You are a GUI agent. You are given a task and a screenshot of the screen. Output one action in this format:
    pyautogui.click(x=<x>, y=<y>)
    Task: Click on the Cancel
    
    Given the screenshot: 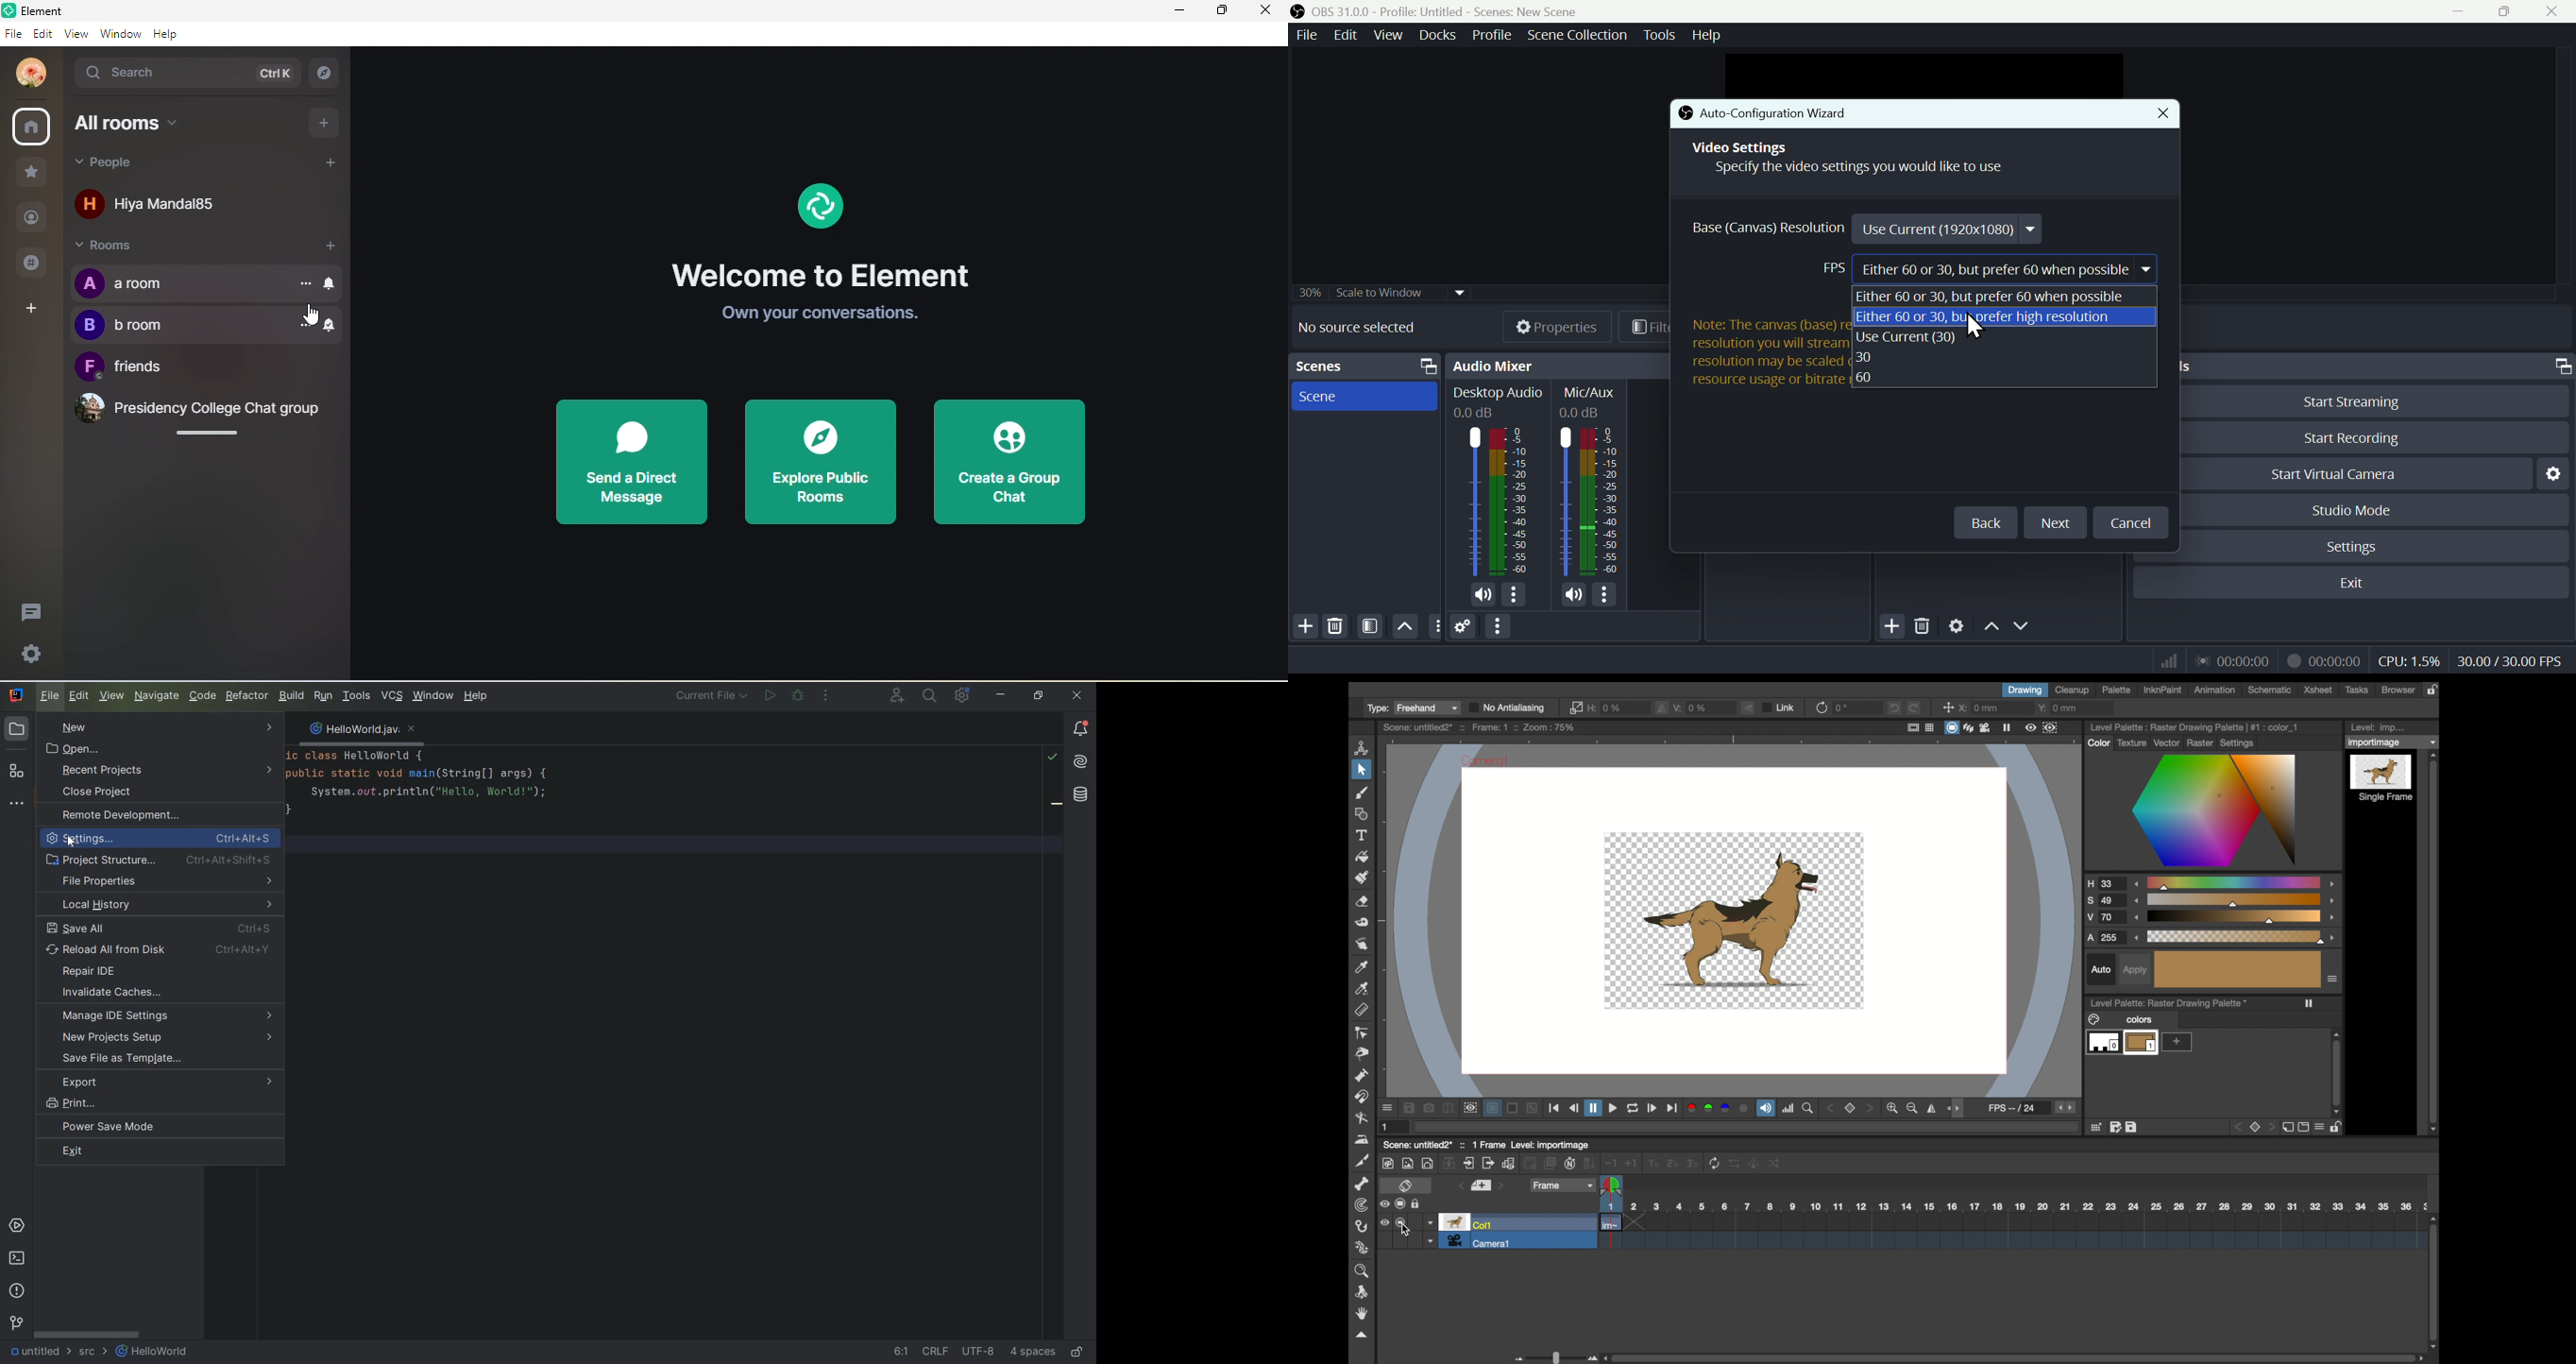 What is the action you would take?
    pyautogui.click(x=2129, y=524)
    